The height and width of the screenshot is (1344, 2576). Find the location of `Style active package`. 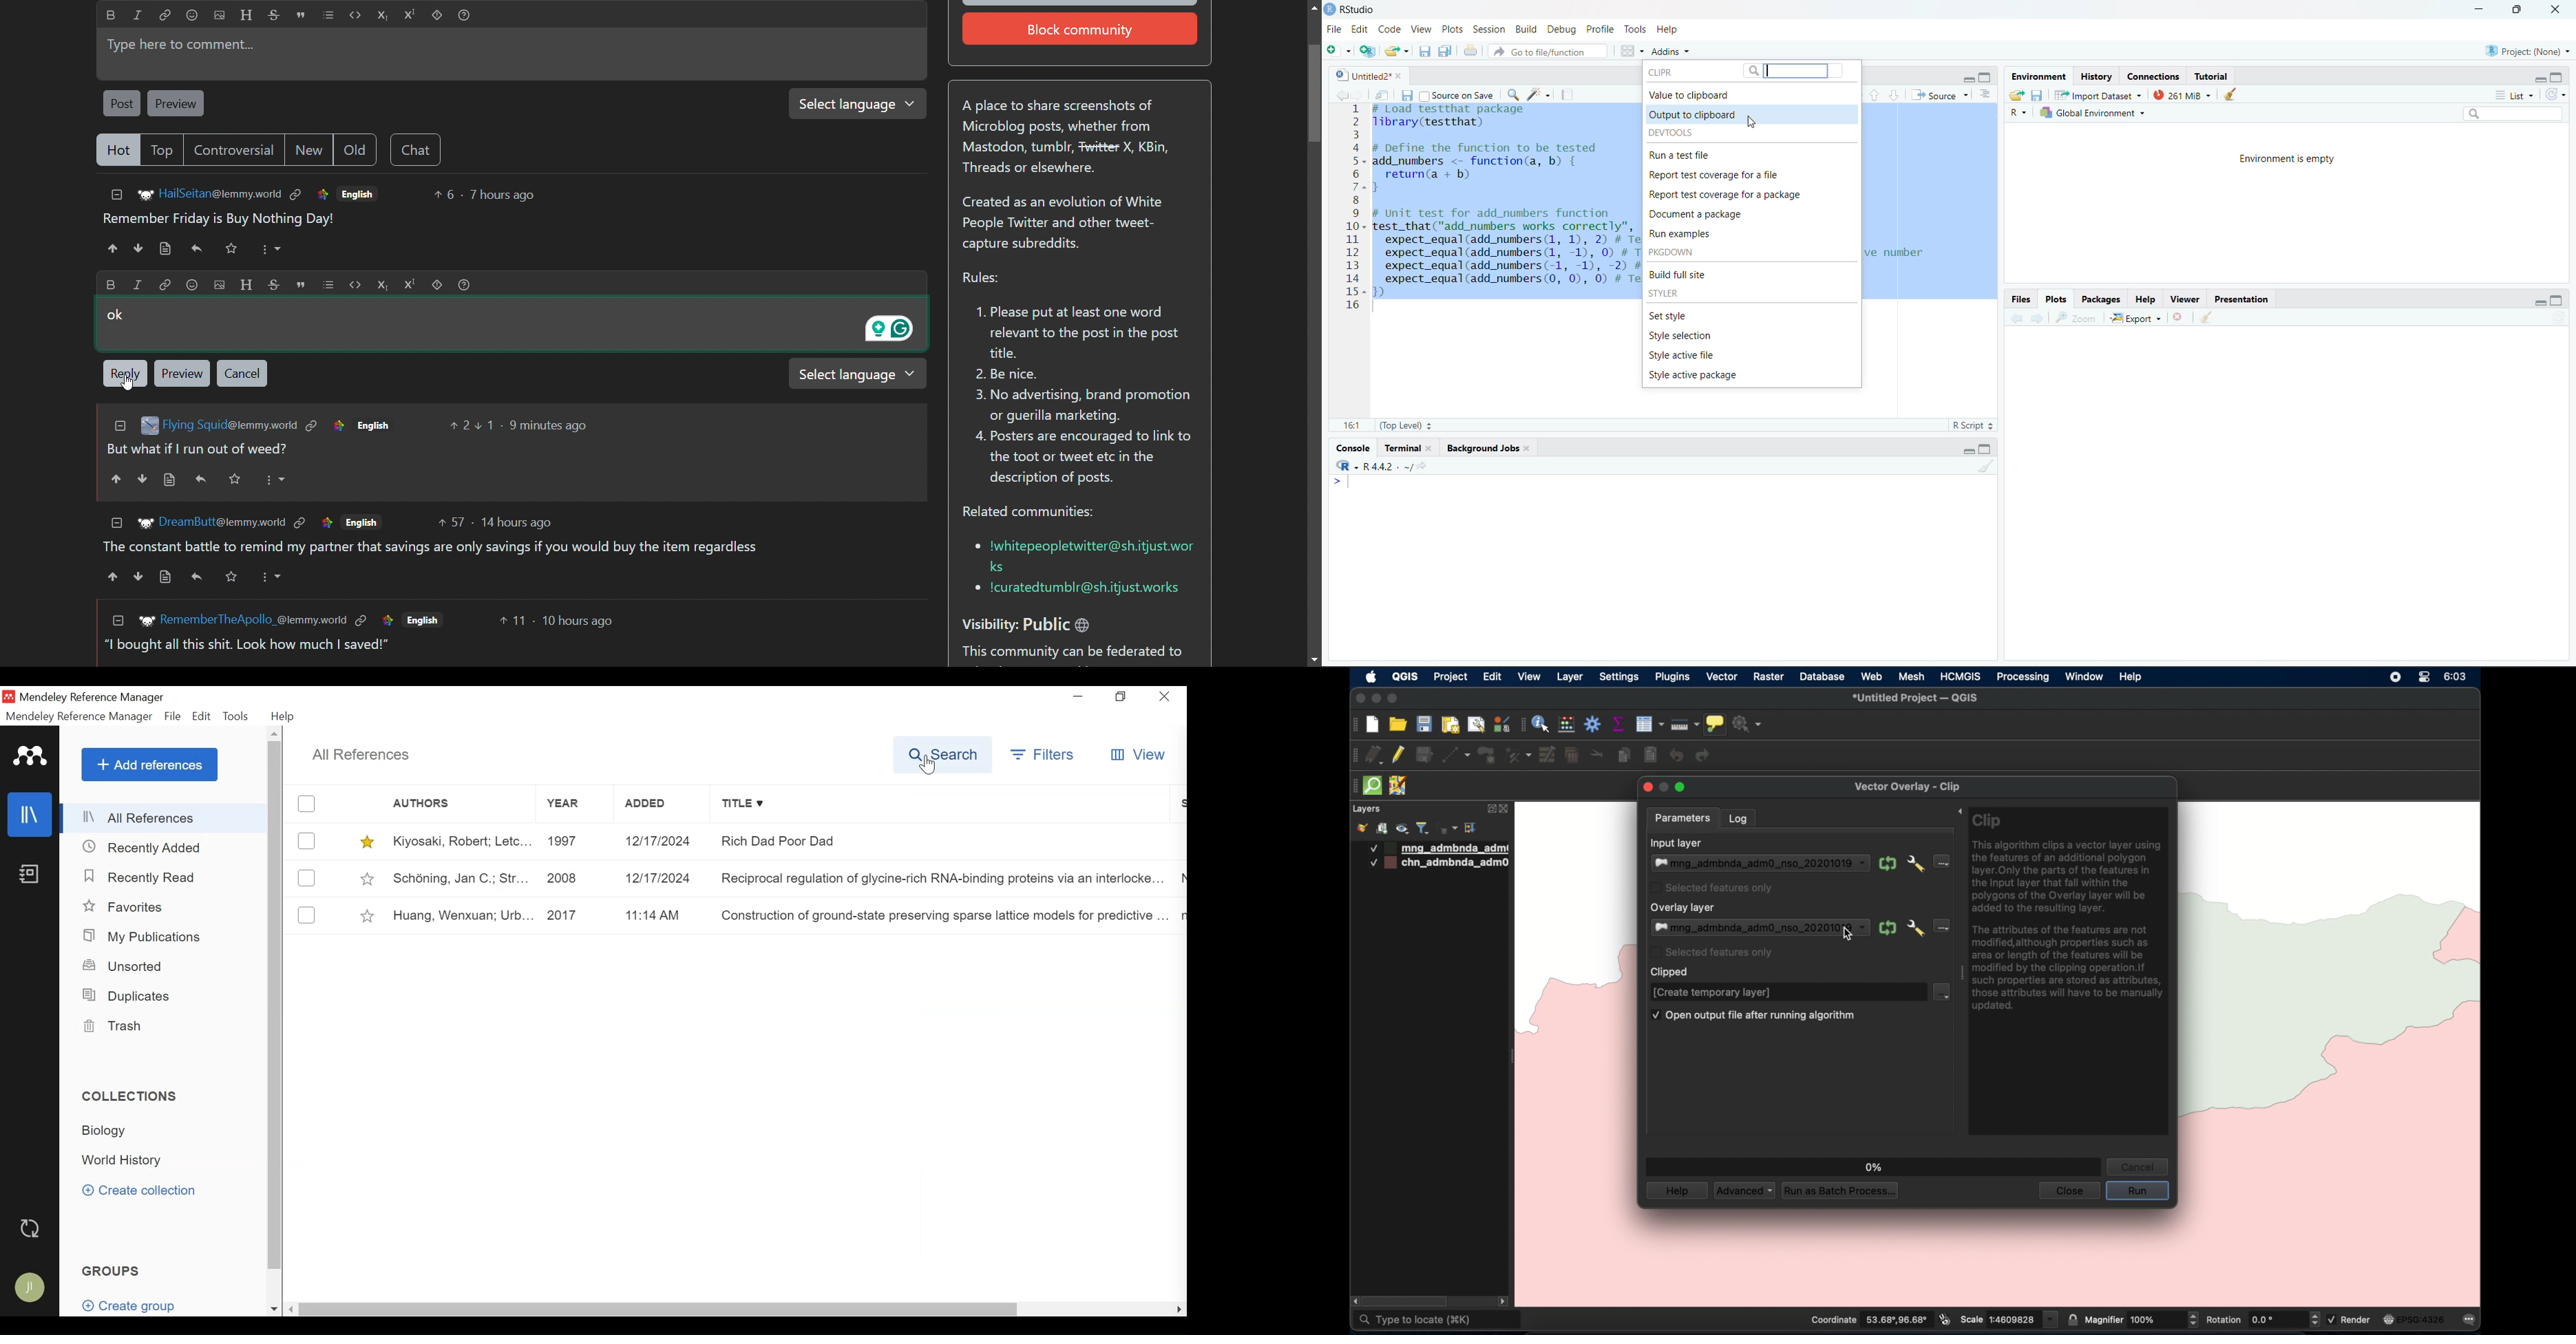

Style active package is located at coordinates (1694, 376).